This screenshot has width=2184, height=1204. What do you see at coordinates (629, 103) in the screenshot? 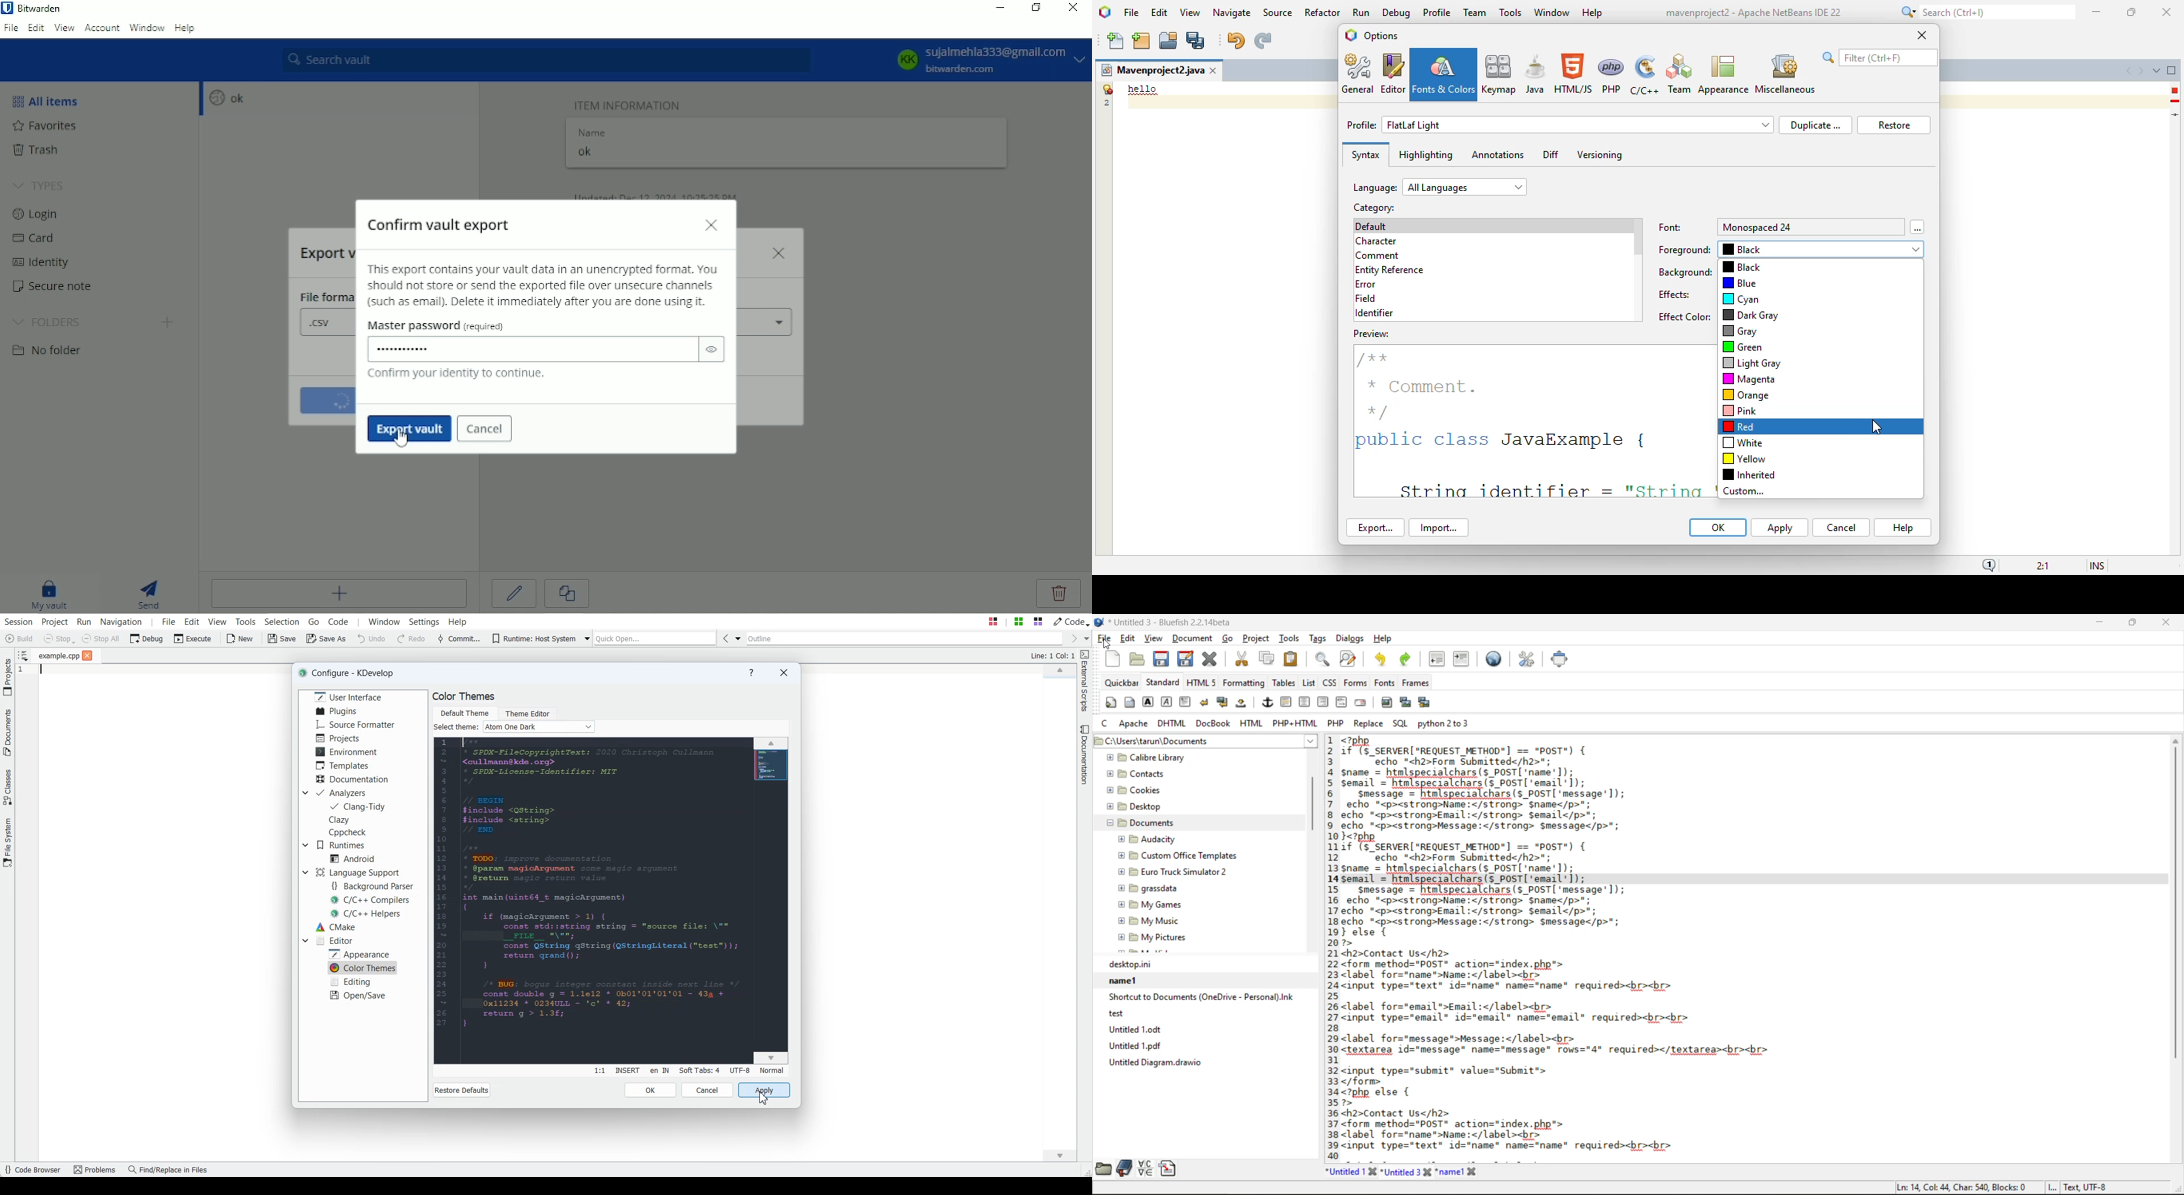
I see `Item information` at bounding box center [629, 103].